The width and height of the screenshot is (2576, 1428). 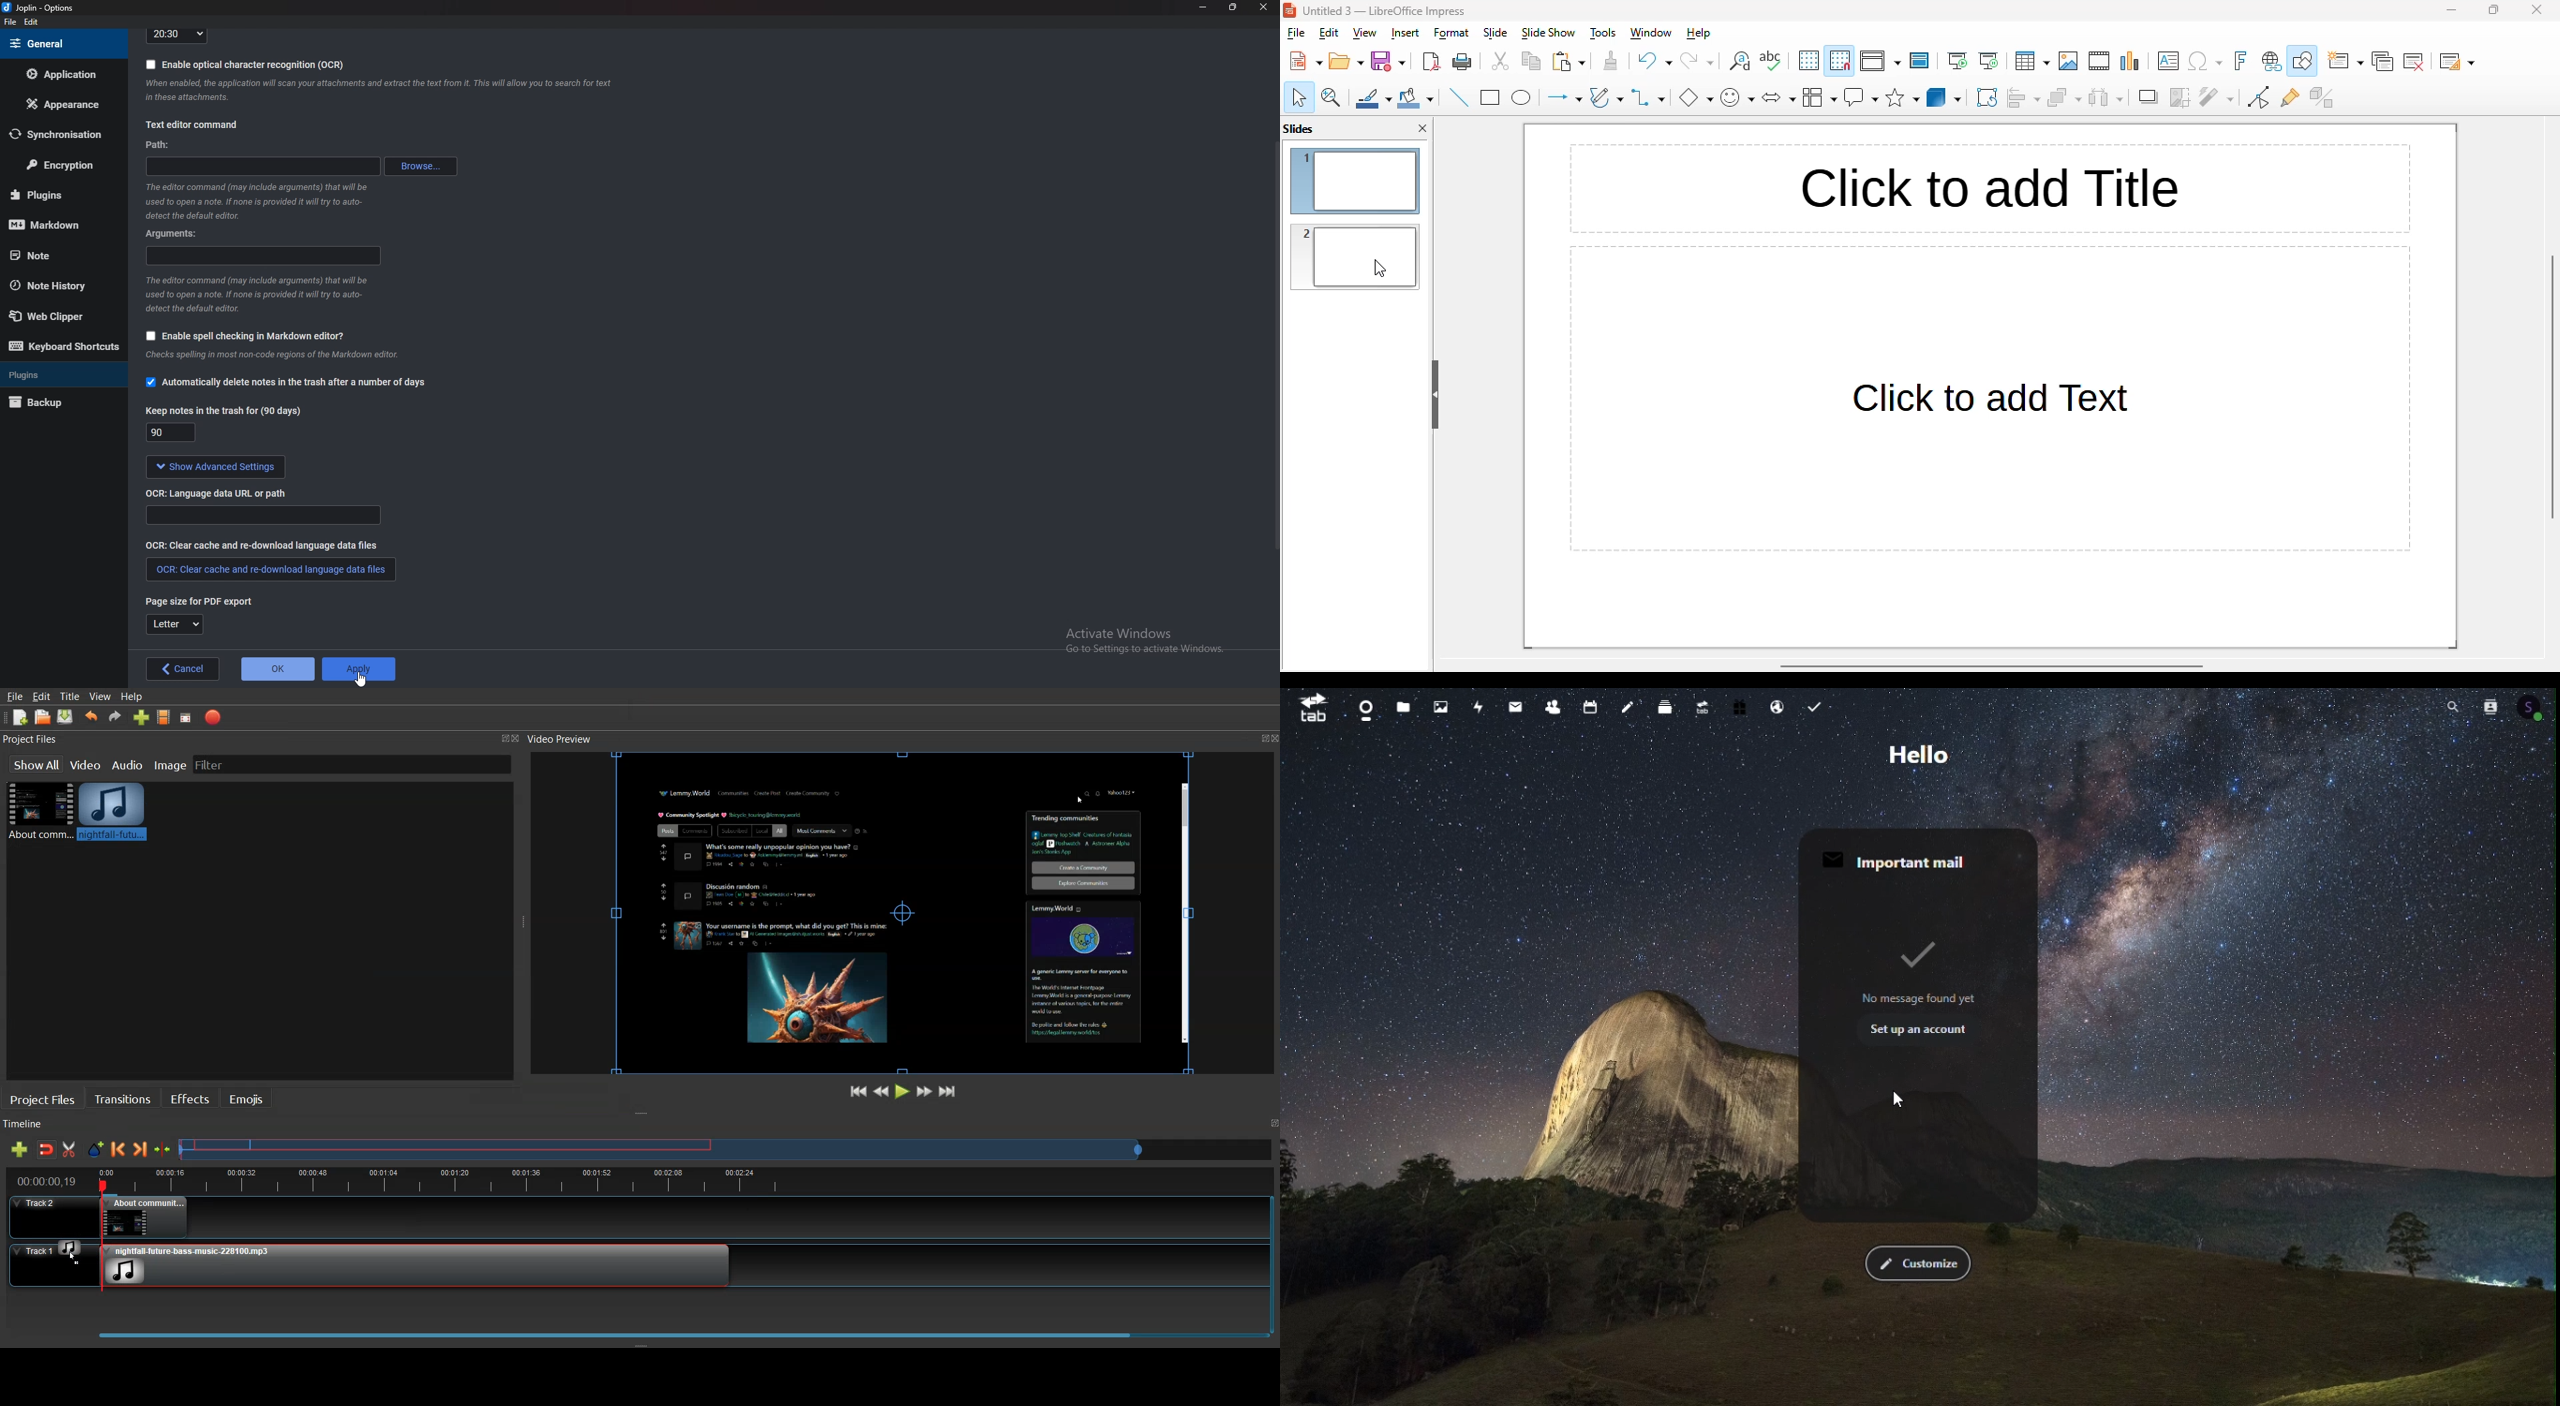 What do you see at coordinates (264, 545) in the screenshot?
I see `O C R clear cache and re download language` at bounding box center [264, 545].